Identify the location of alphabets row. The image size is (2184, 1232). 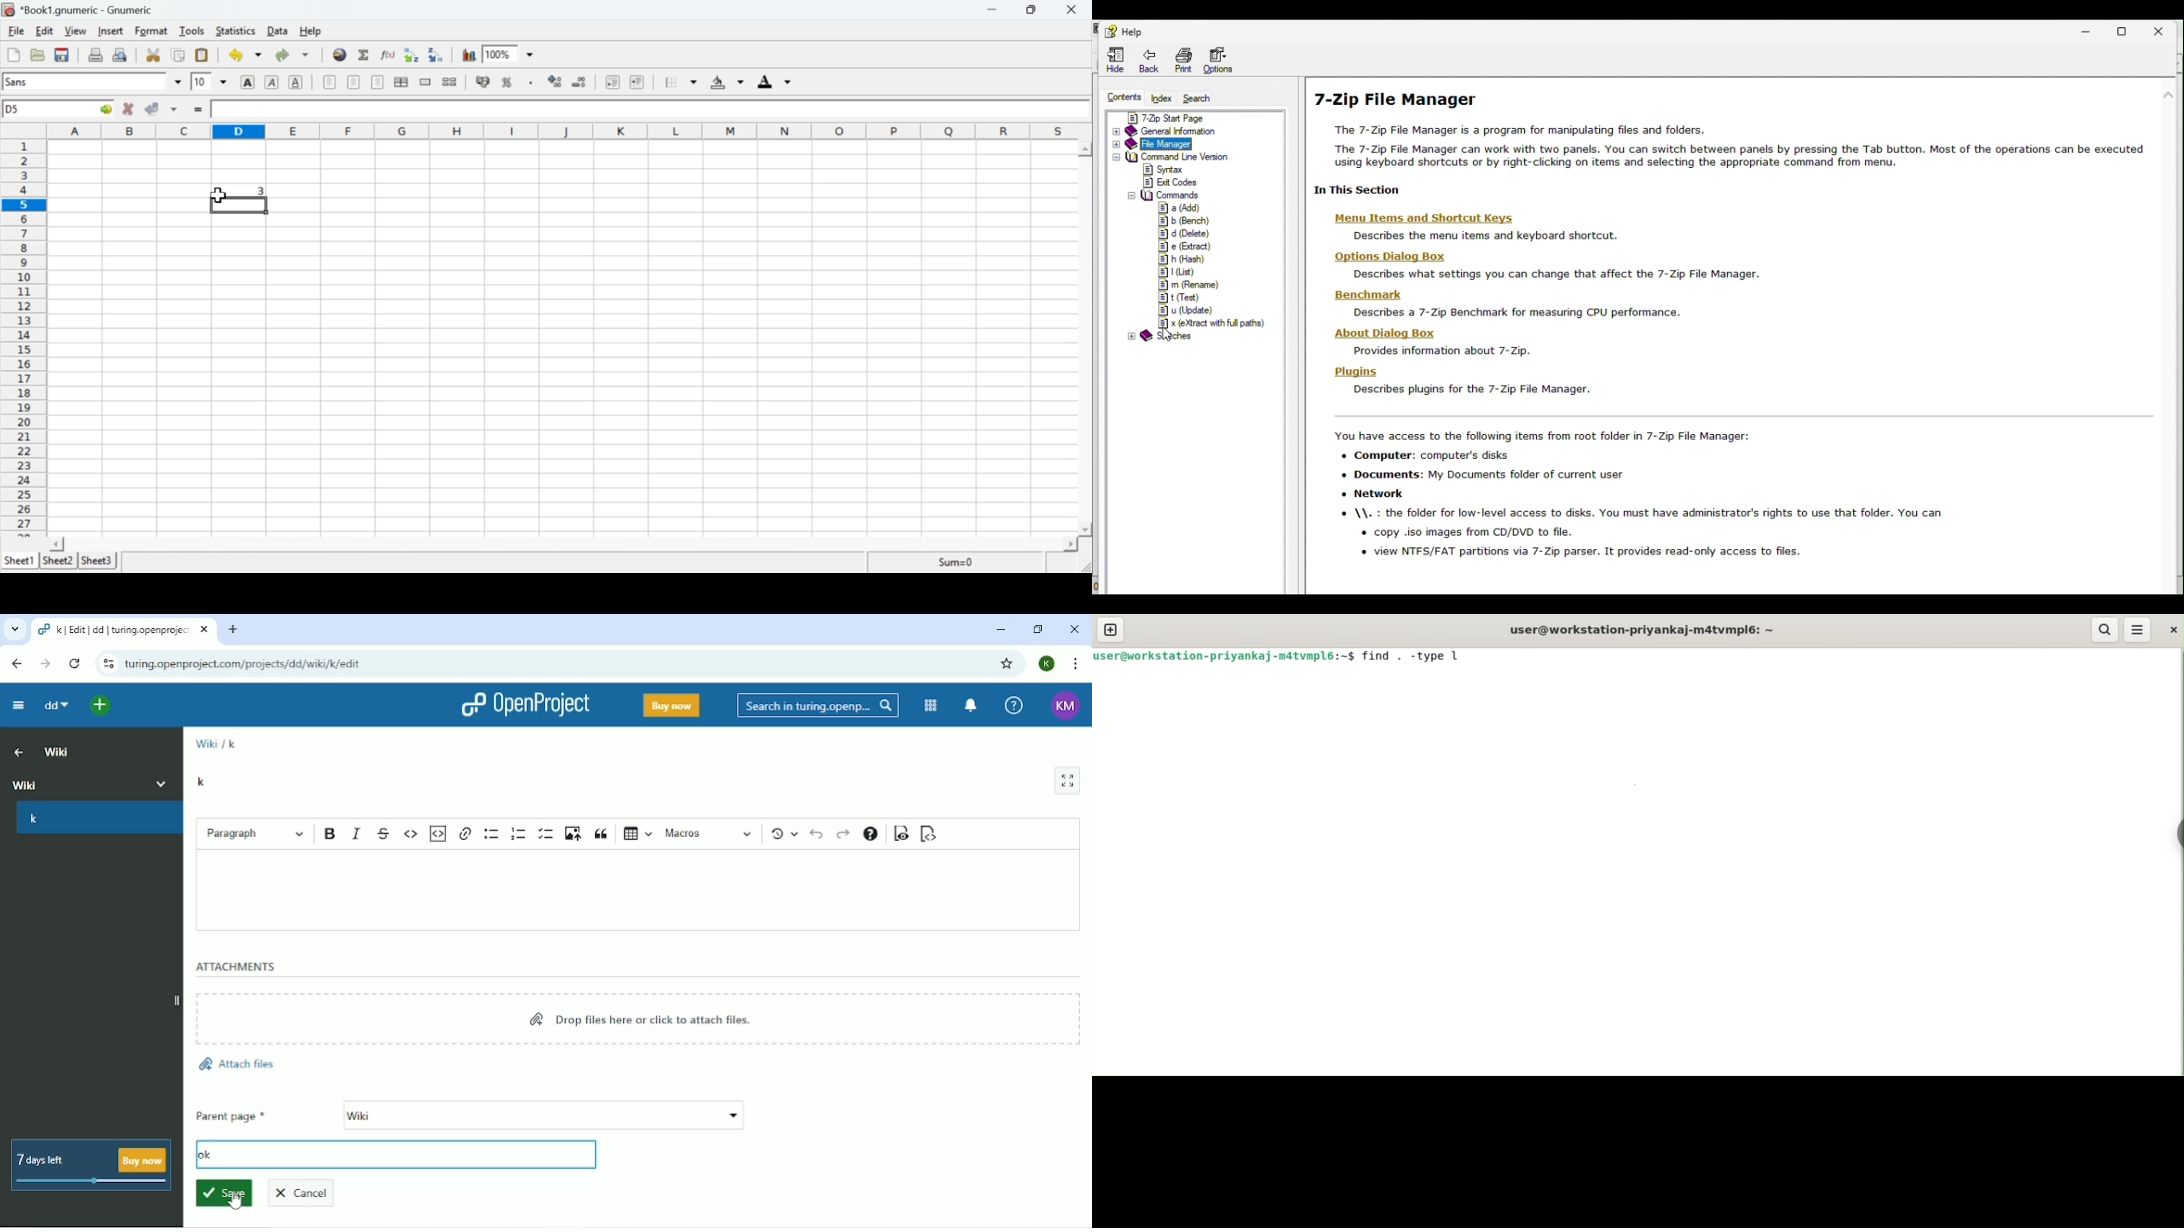
(559, 130).